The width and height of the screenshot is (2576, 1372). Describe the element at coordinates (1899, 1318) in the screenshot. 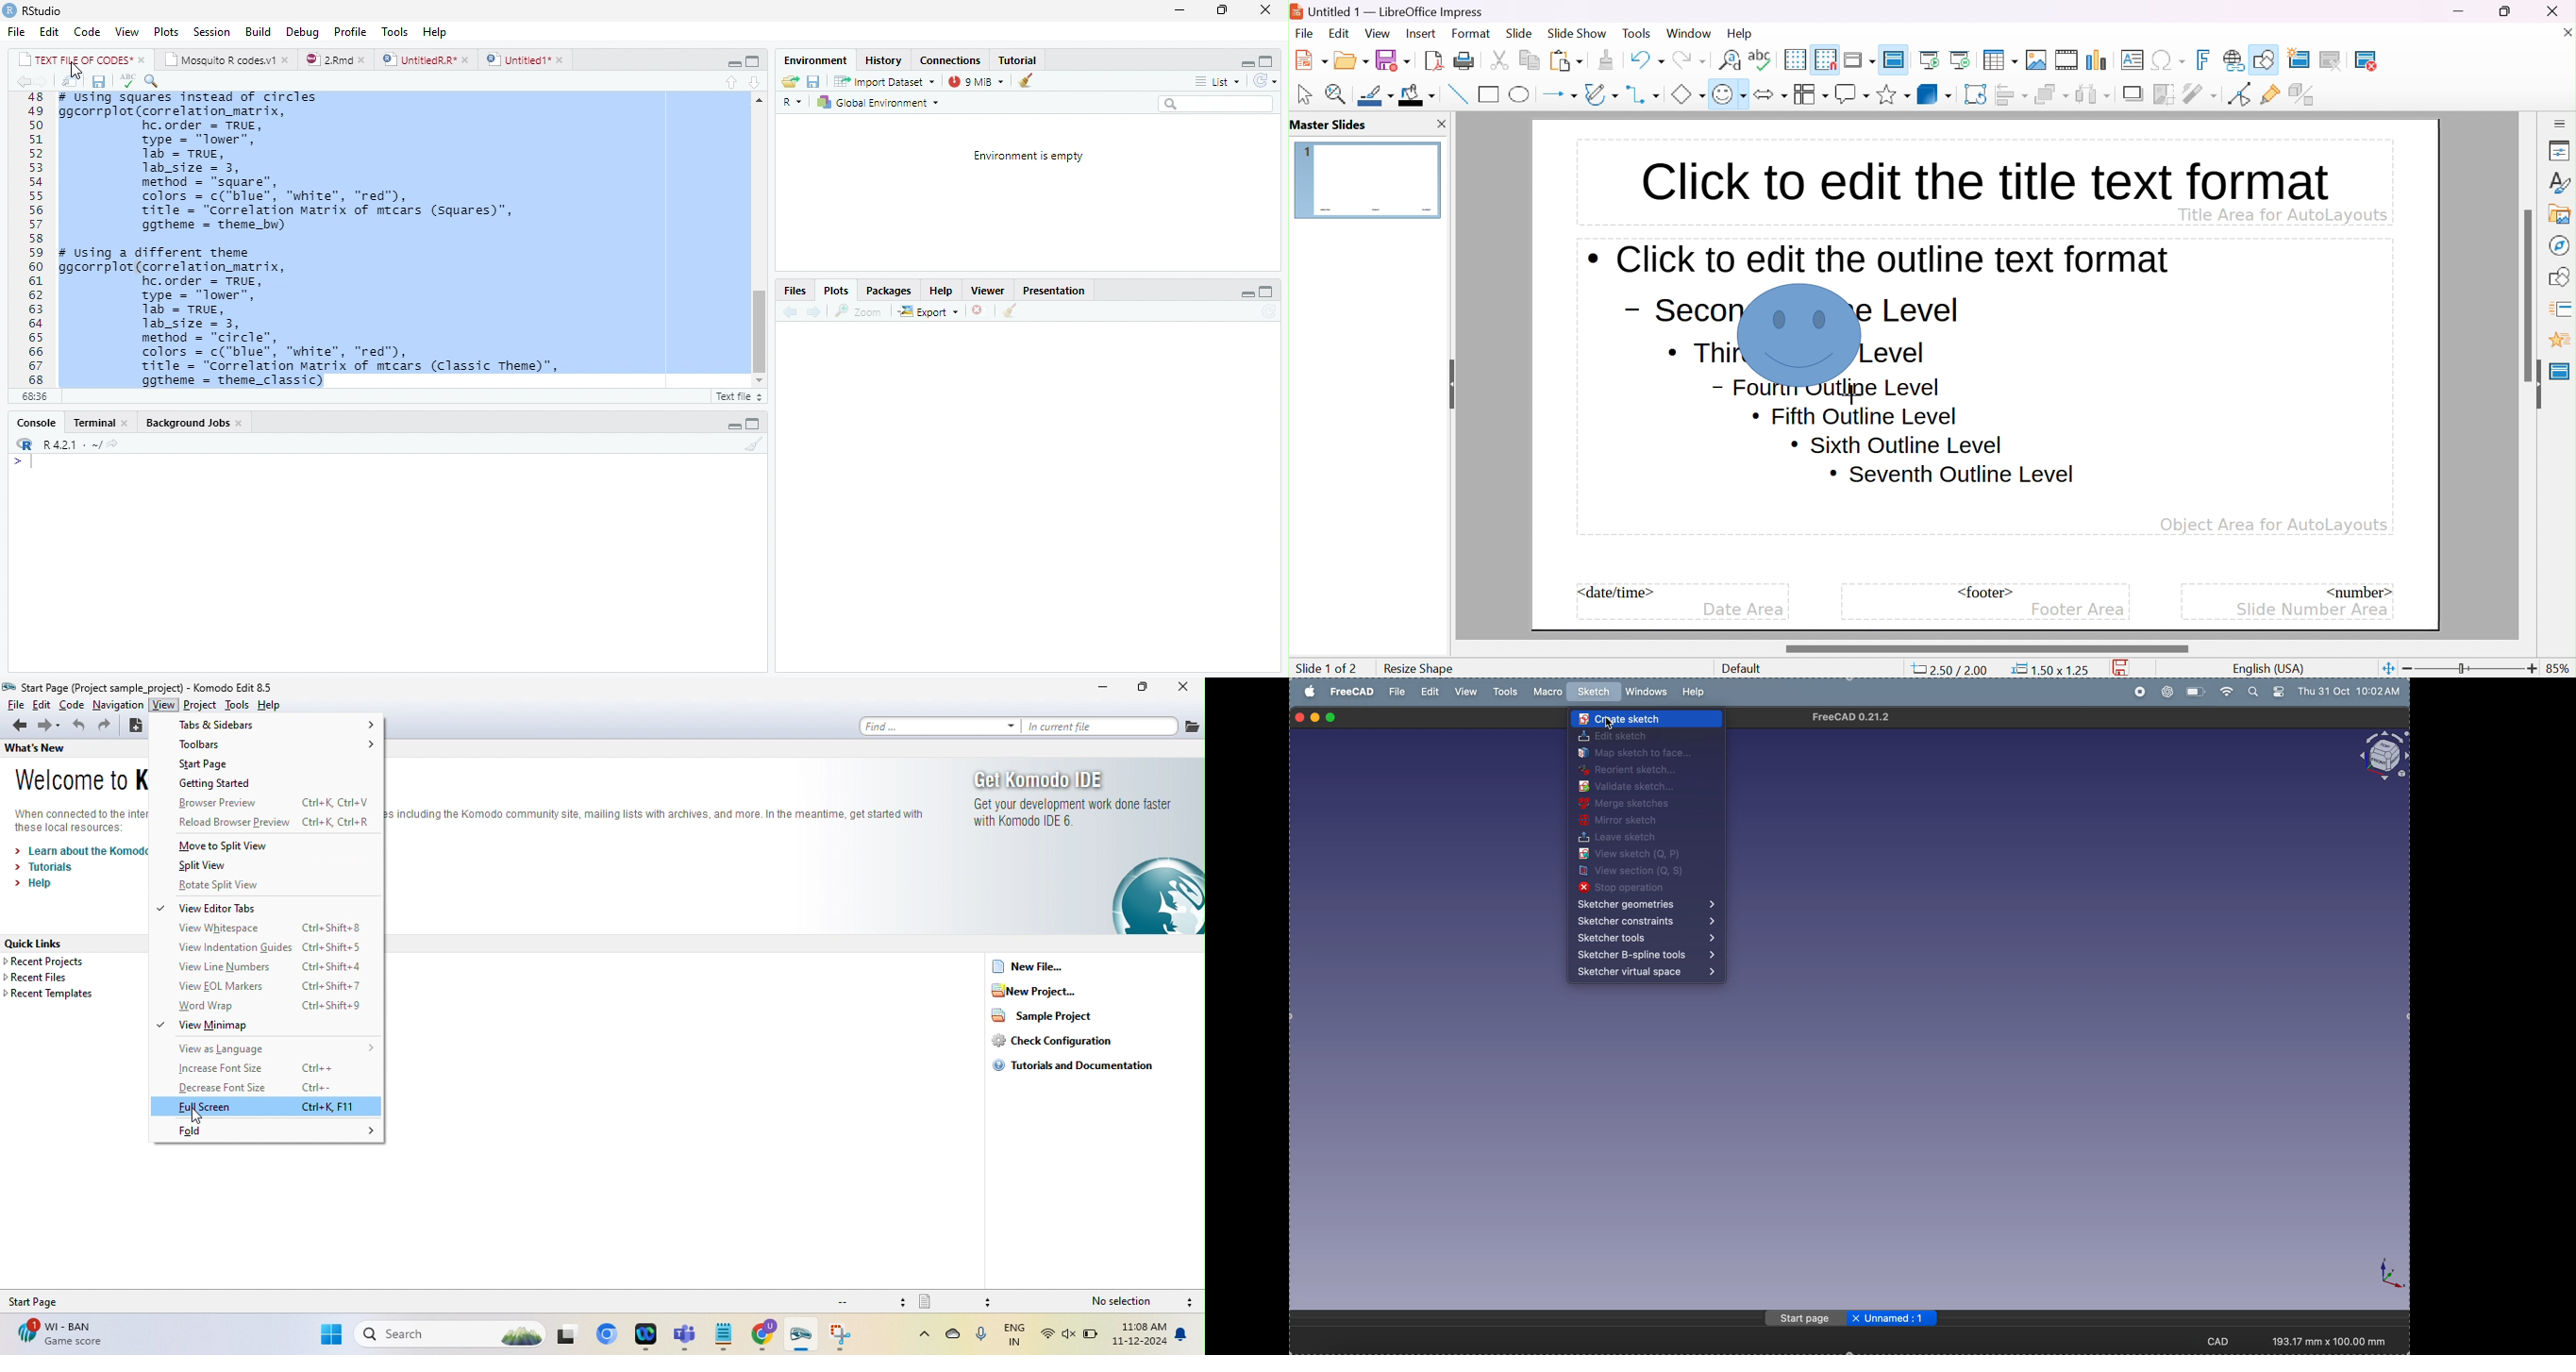

I see `Unnamed: 1` at that location.